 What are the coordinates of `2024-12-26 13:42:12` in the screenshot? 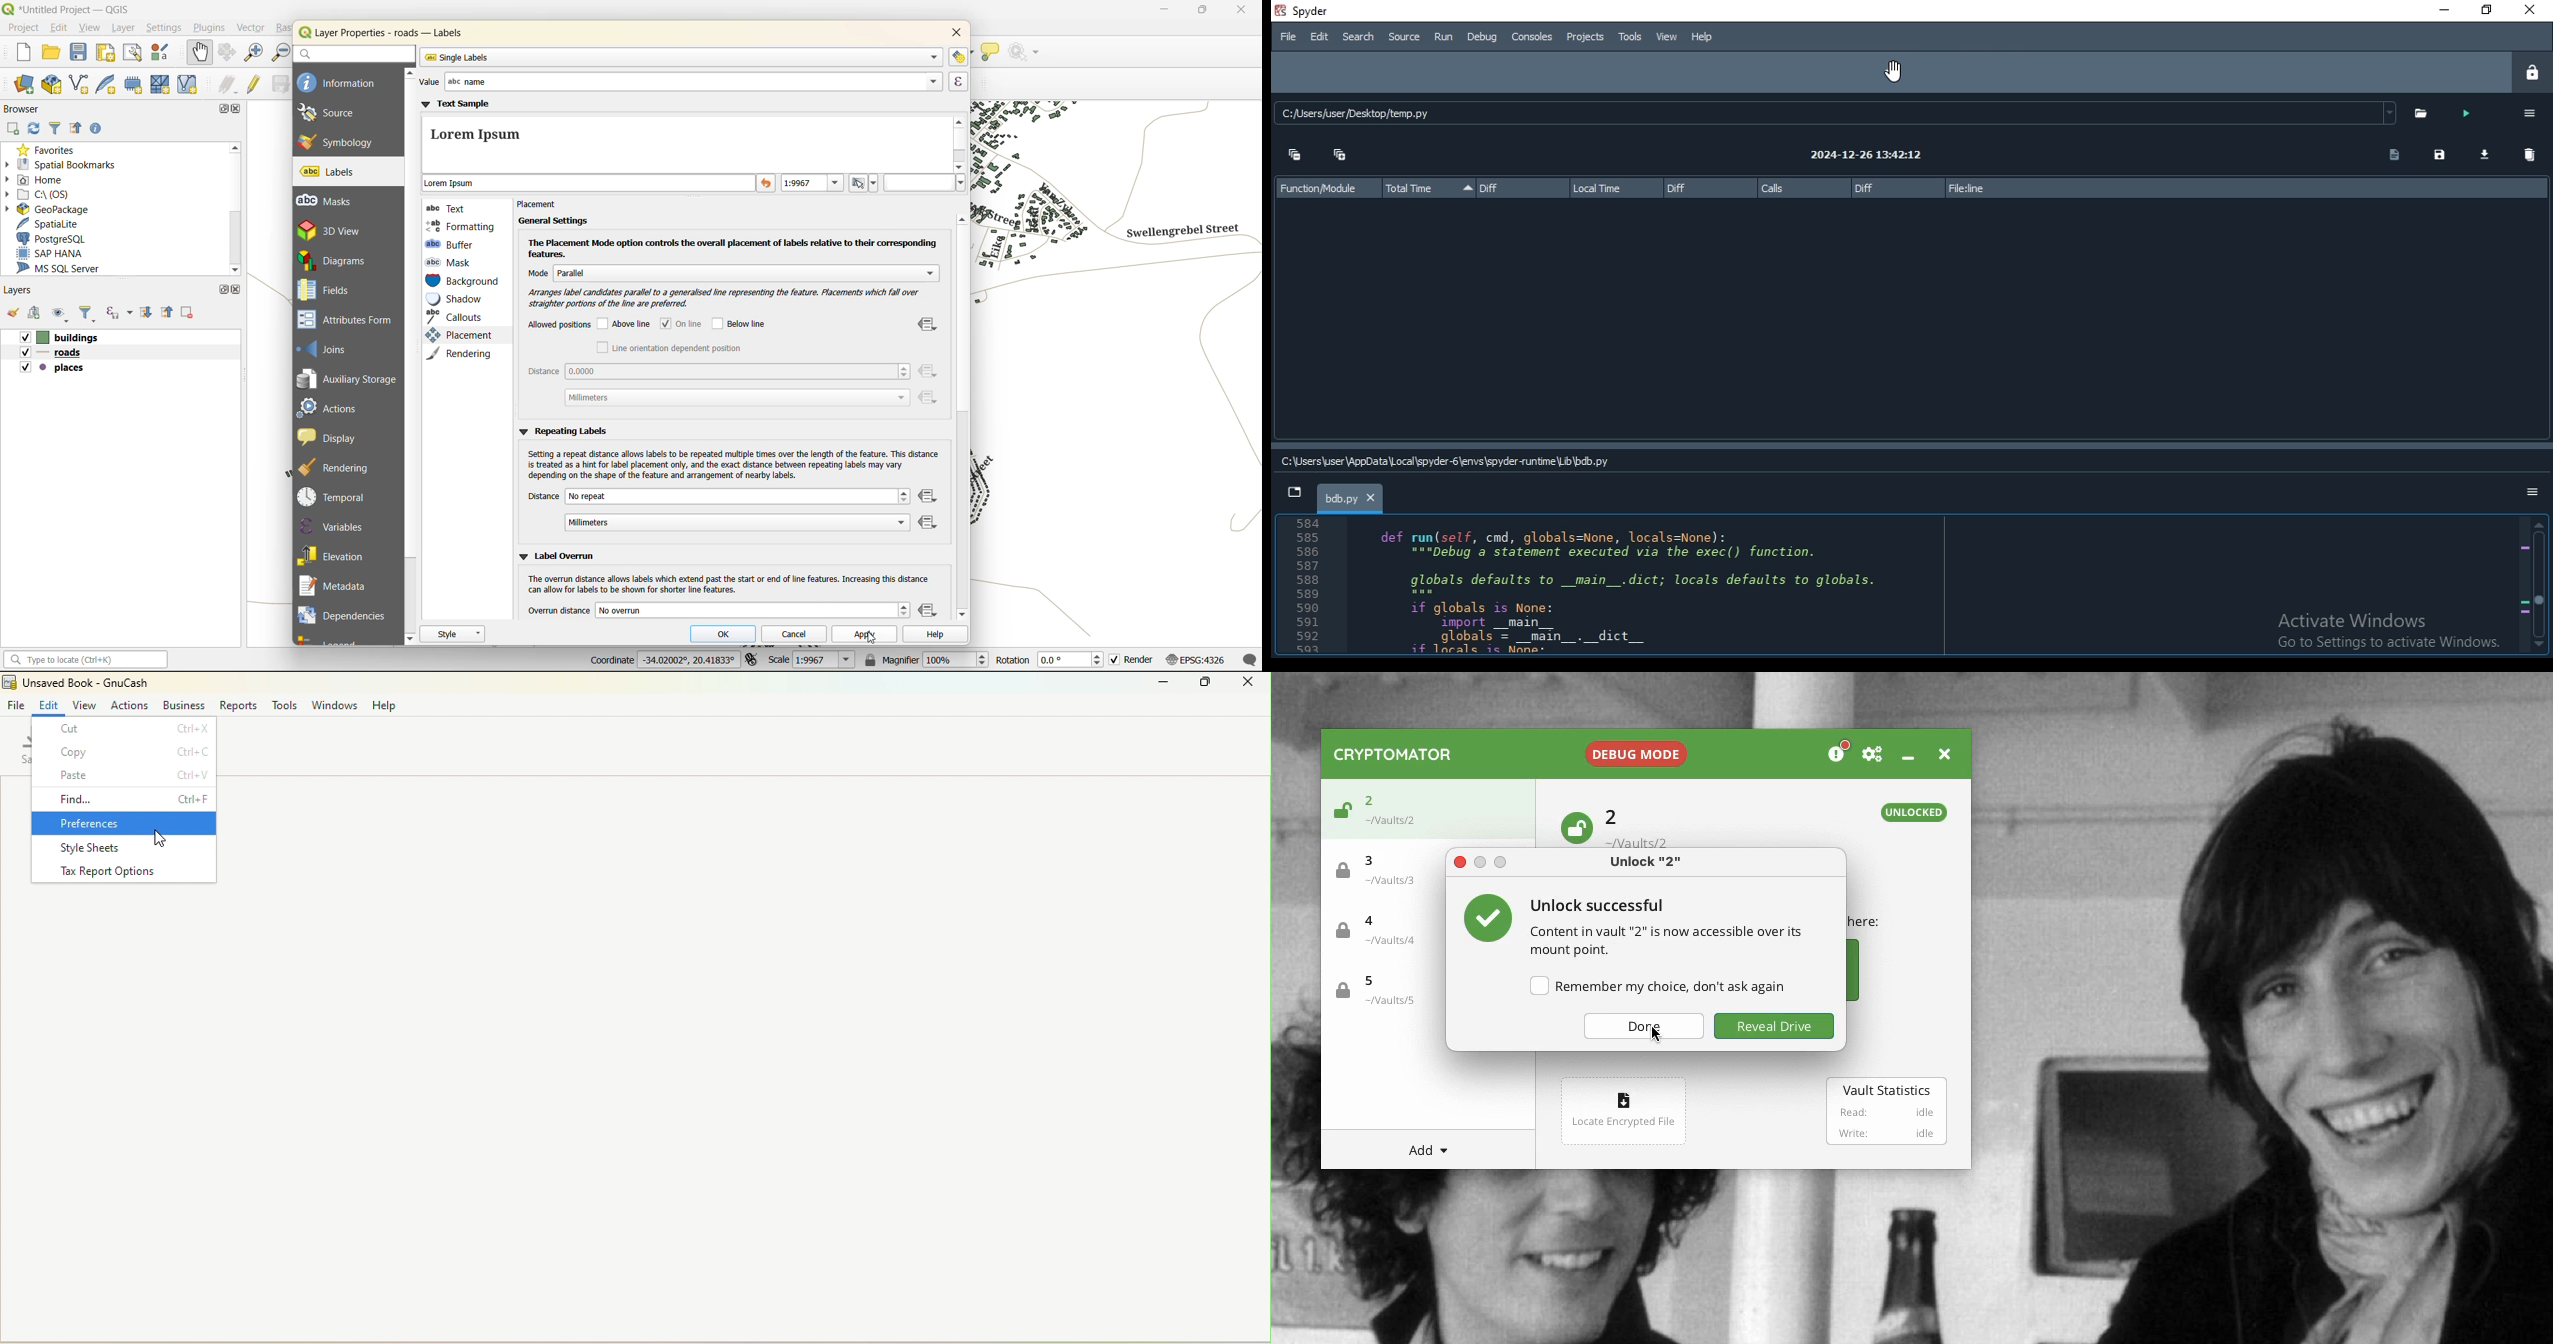 It's located at (1873, 154).